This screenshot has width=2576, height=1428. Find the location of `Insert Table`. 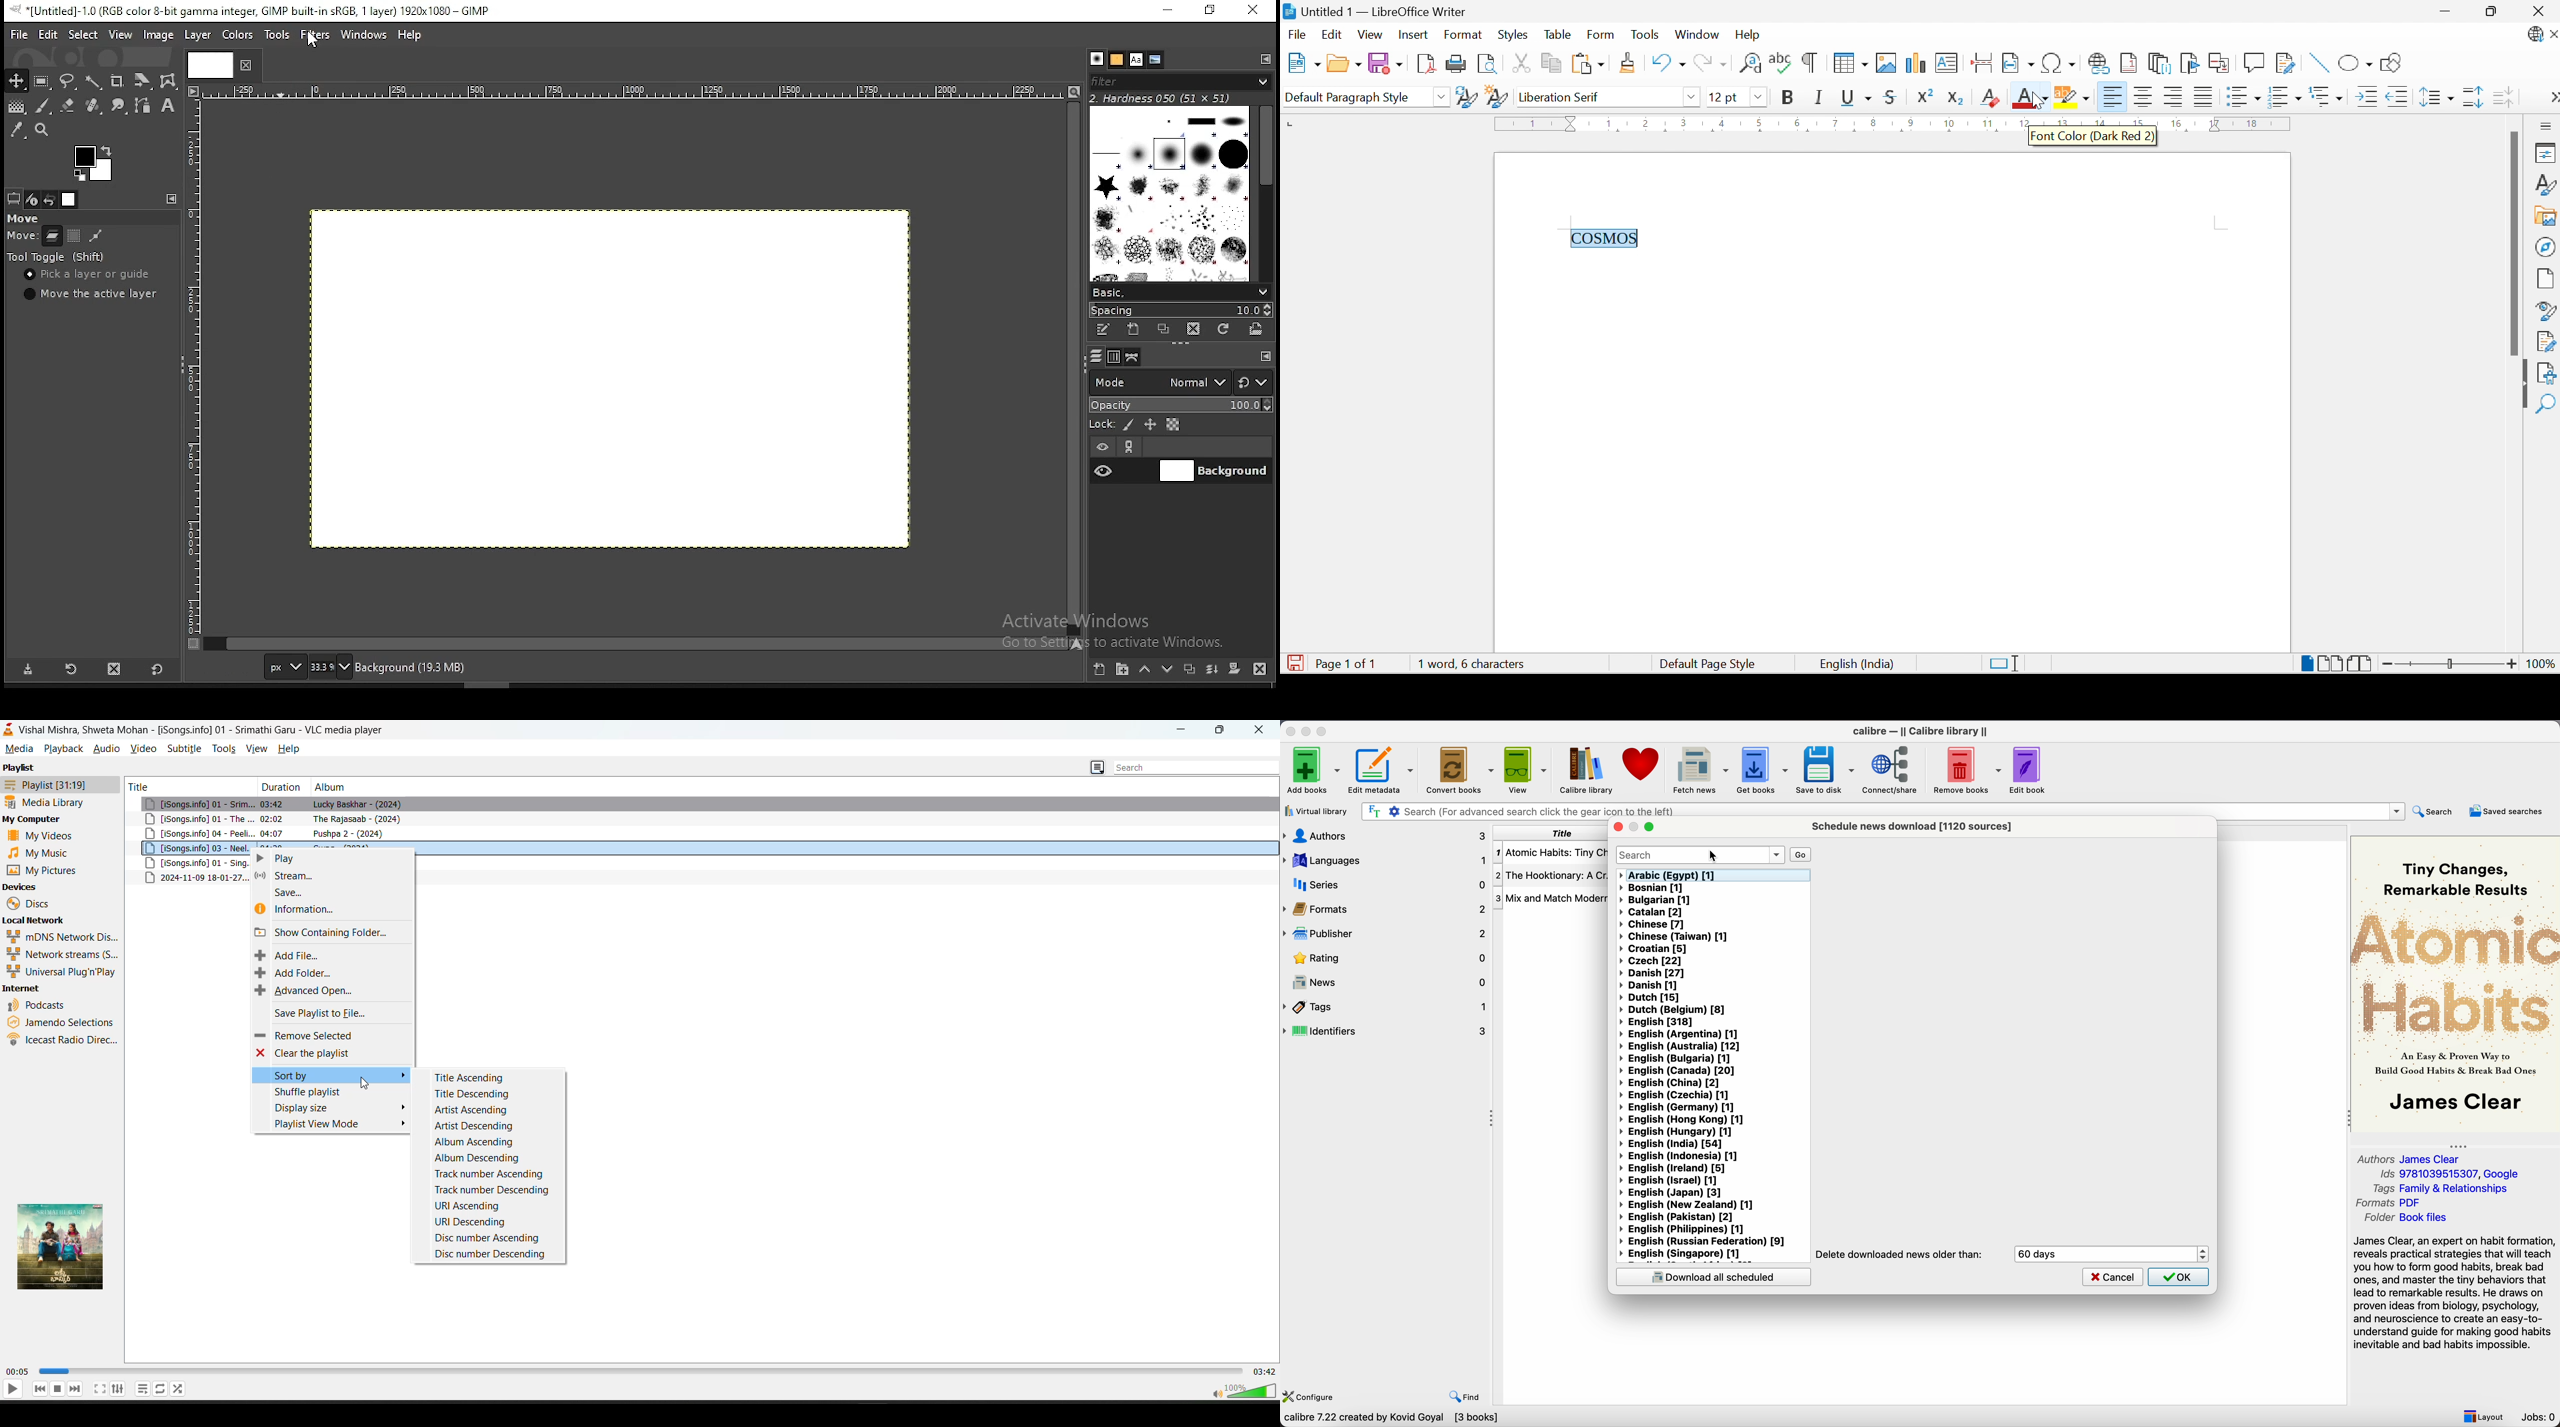

Insert Table is located at coordinates (1851, 63).